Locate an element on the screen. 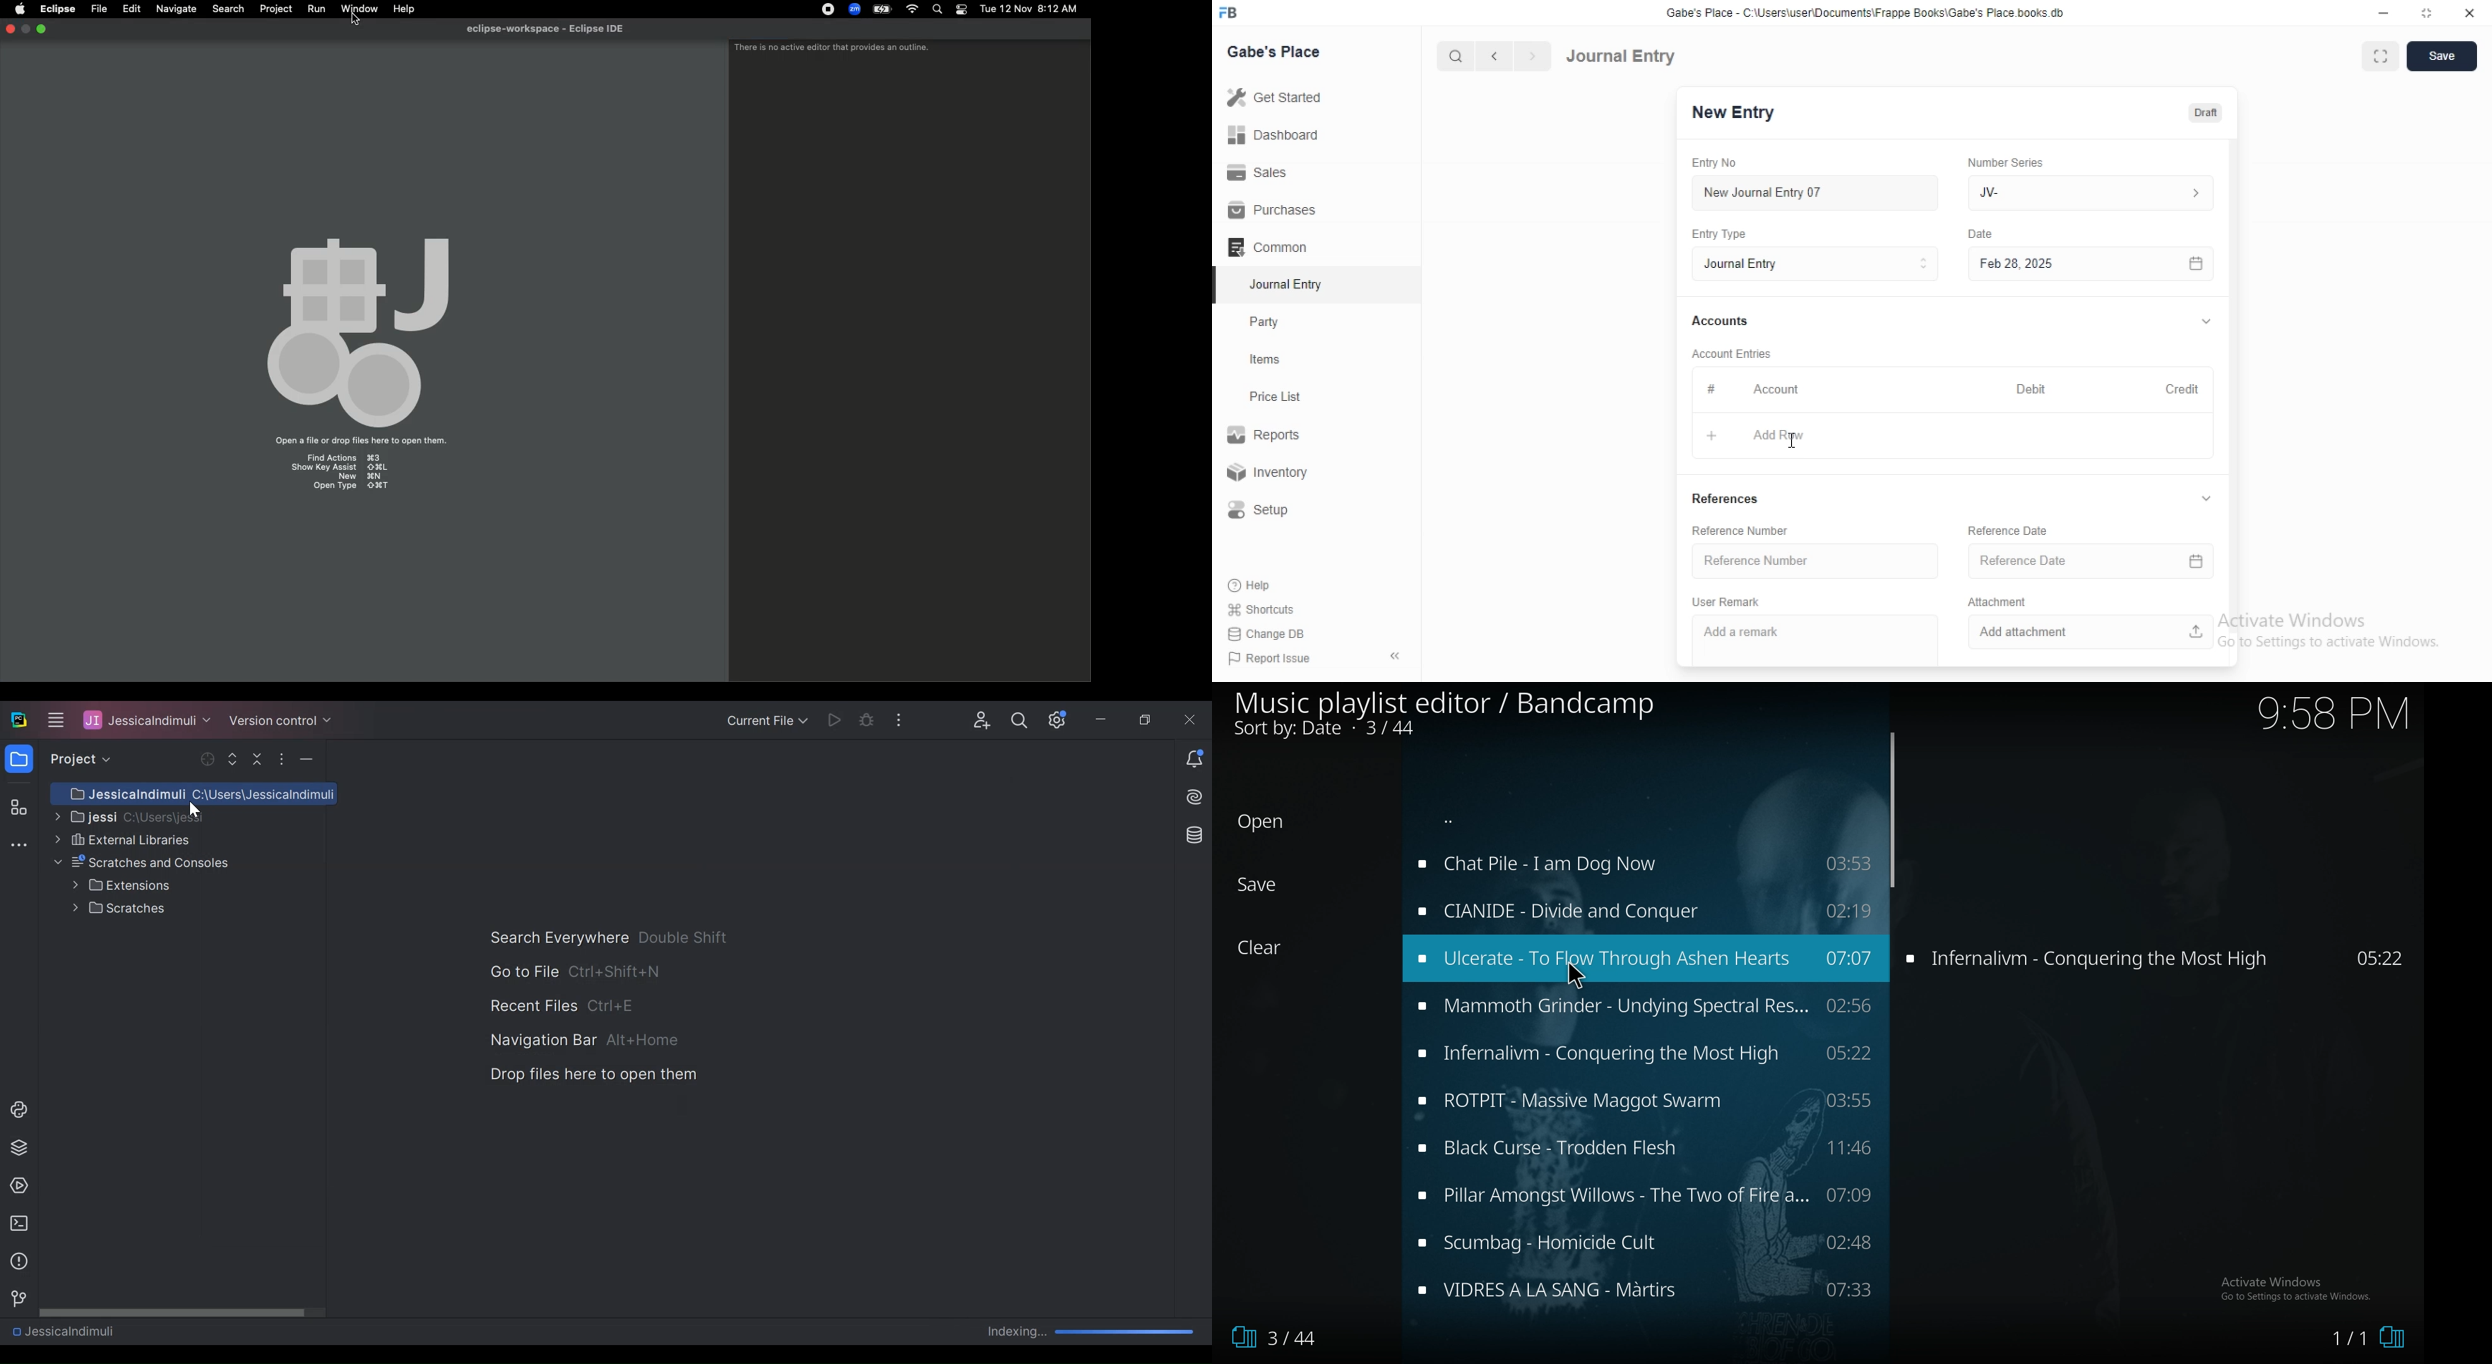  Date/time is located at coordinates (1028, 8).